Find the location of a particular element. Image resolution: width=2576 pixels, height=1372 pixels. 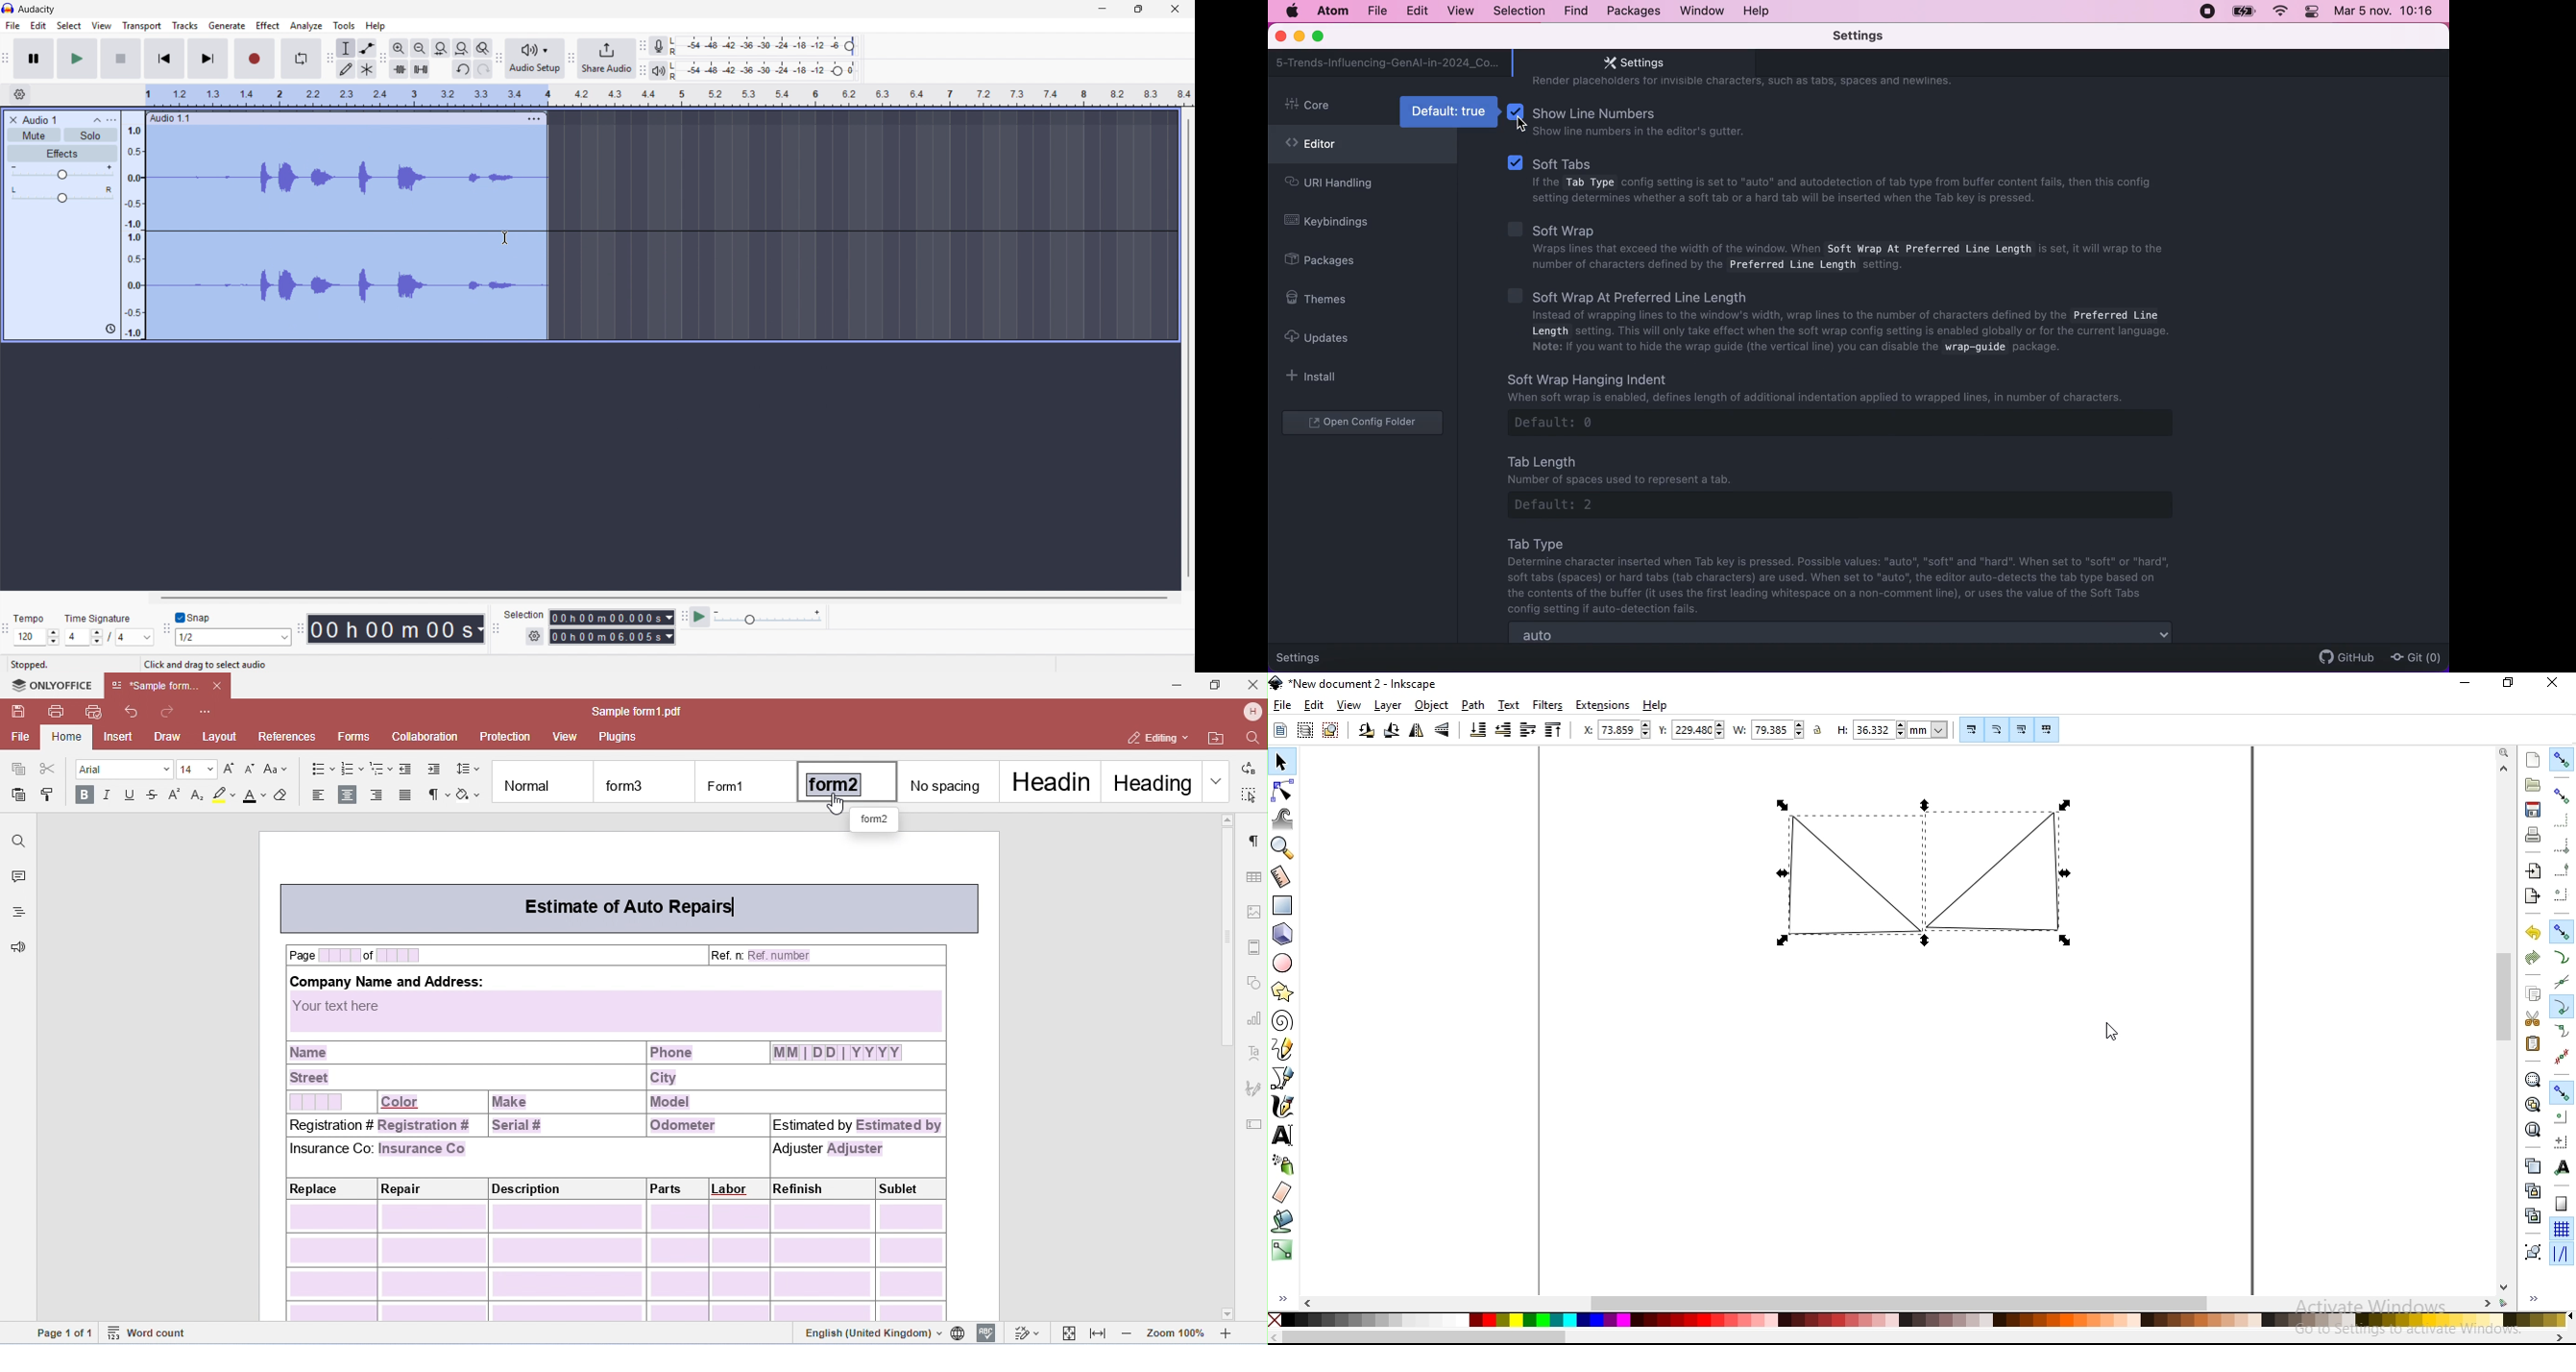

snap bounding box corners is located at coordinates (2562, 845).